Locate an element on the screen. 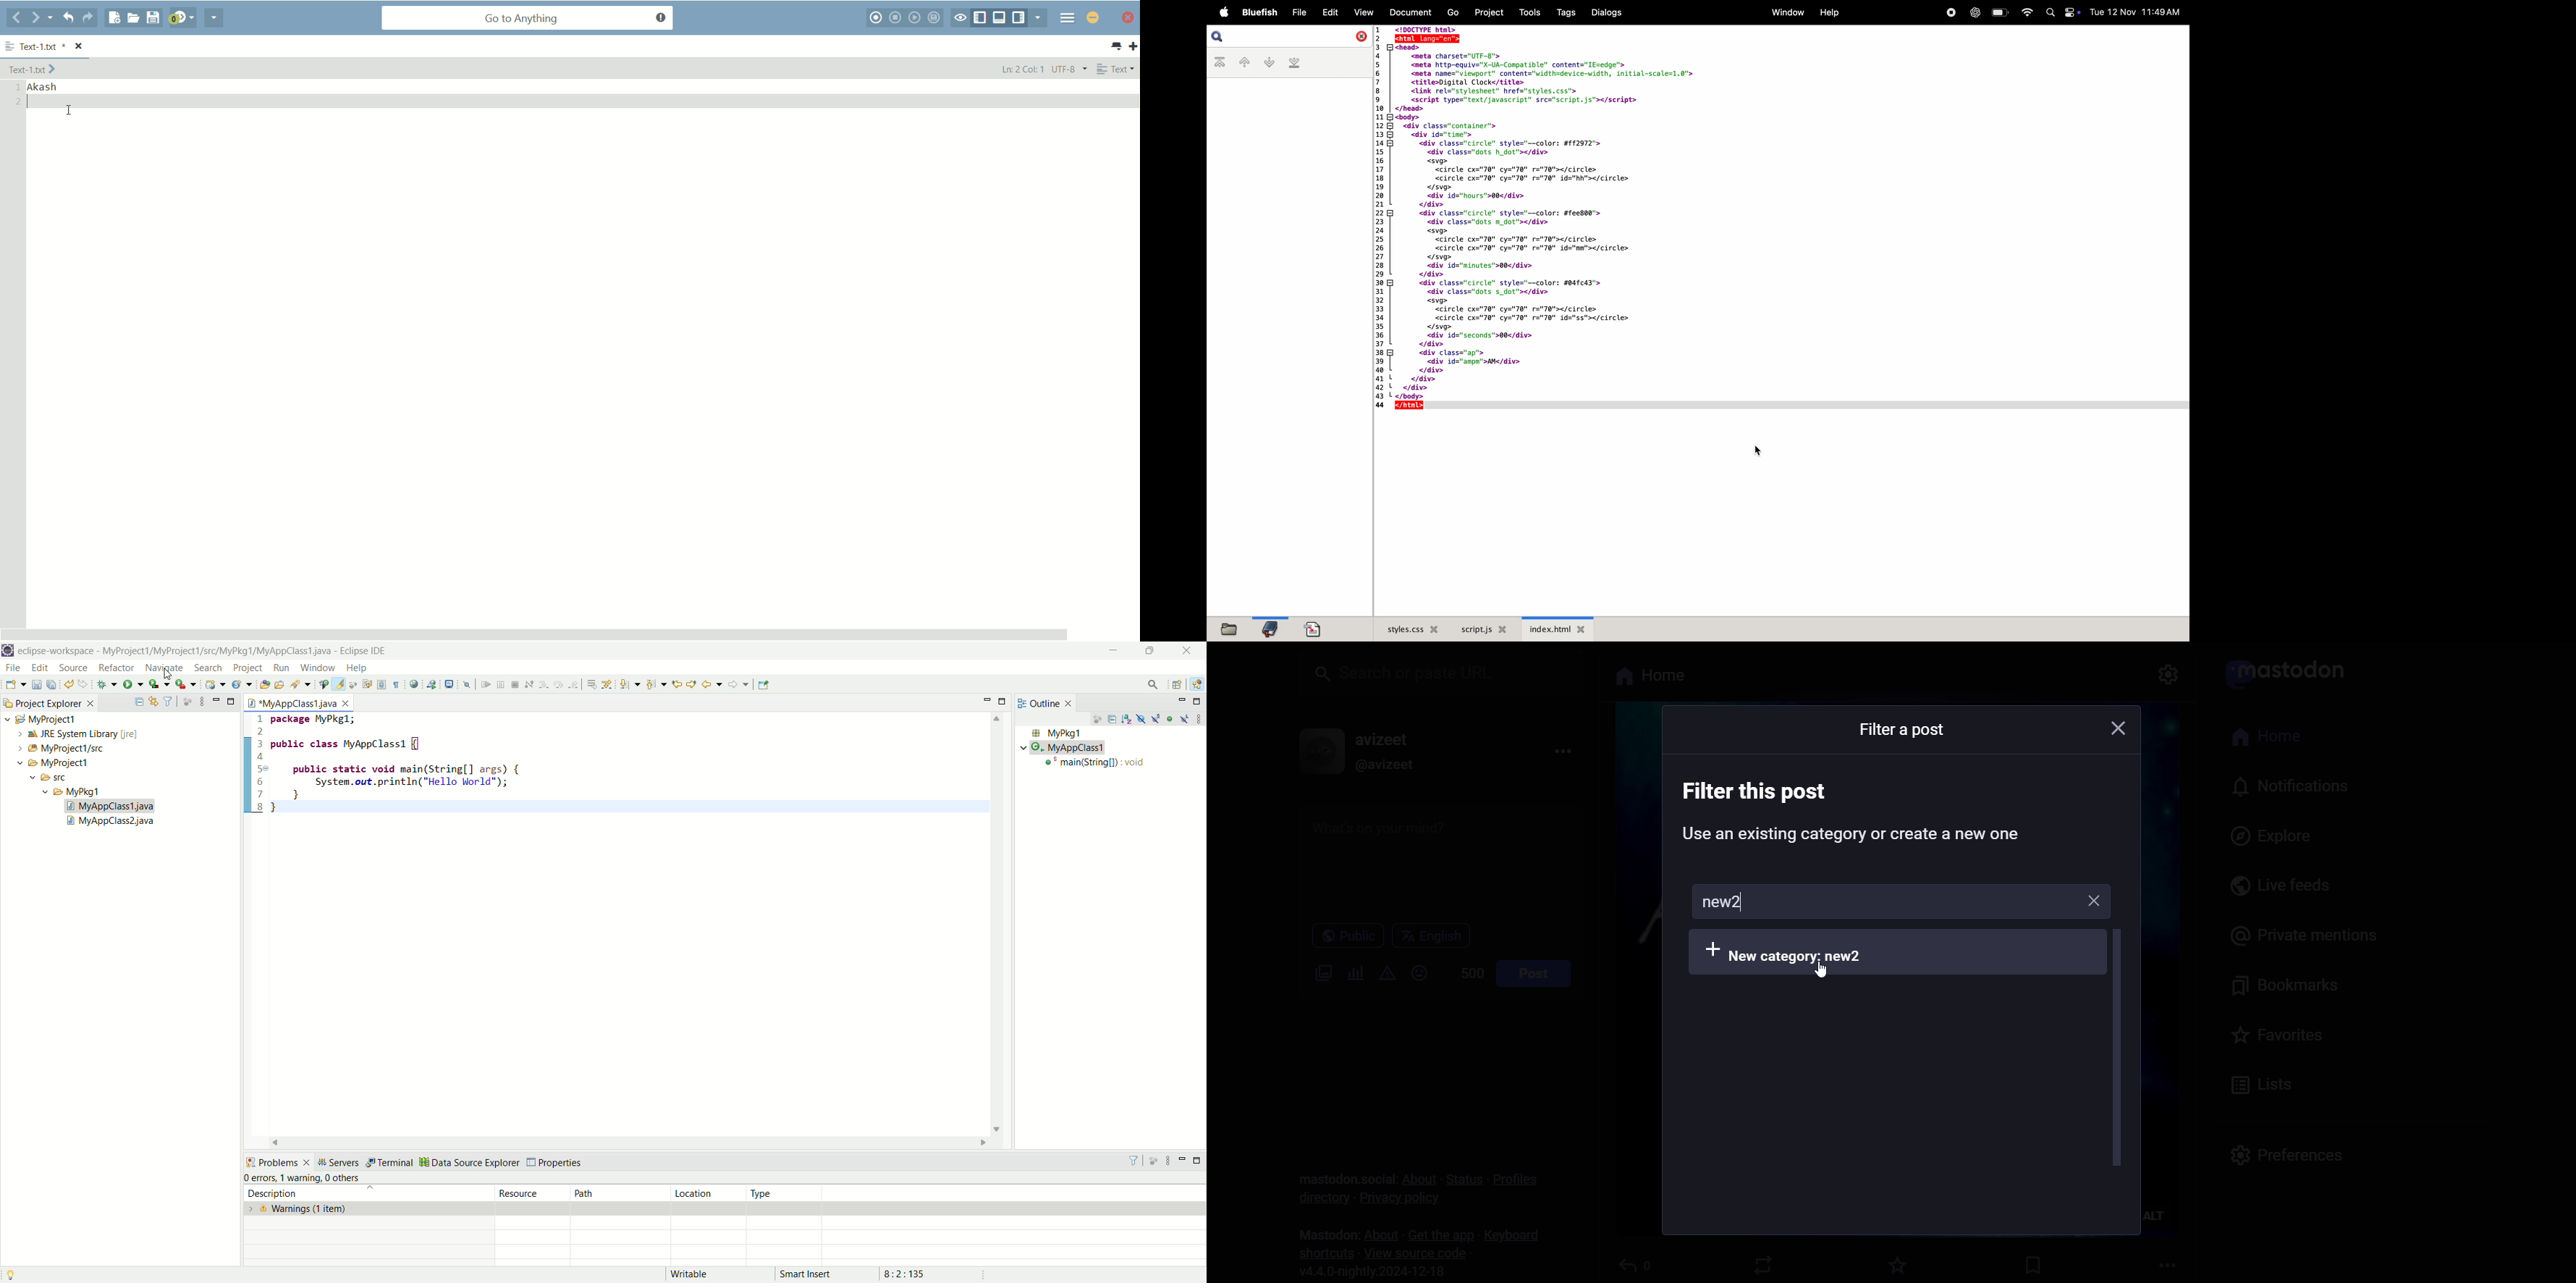 The width and height of the screenshot is (2576, 1288). myPkg1 is located at coordinates (1056, 733).